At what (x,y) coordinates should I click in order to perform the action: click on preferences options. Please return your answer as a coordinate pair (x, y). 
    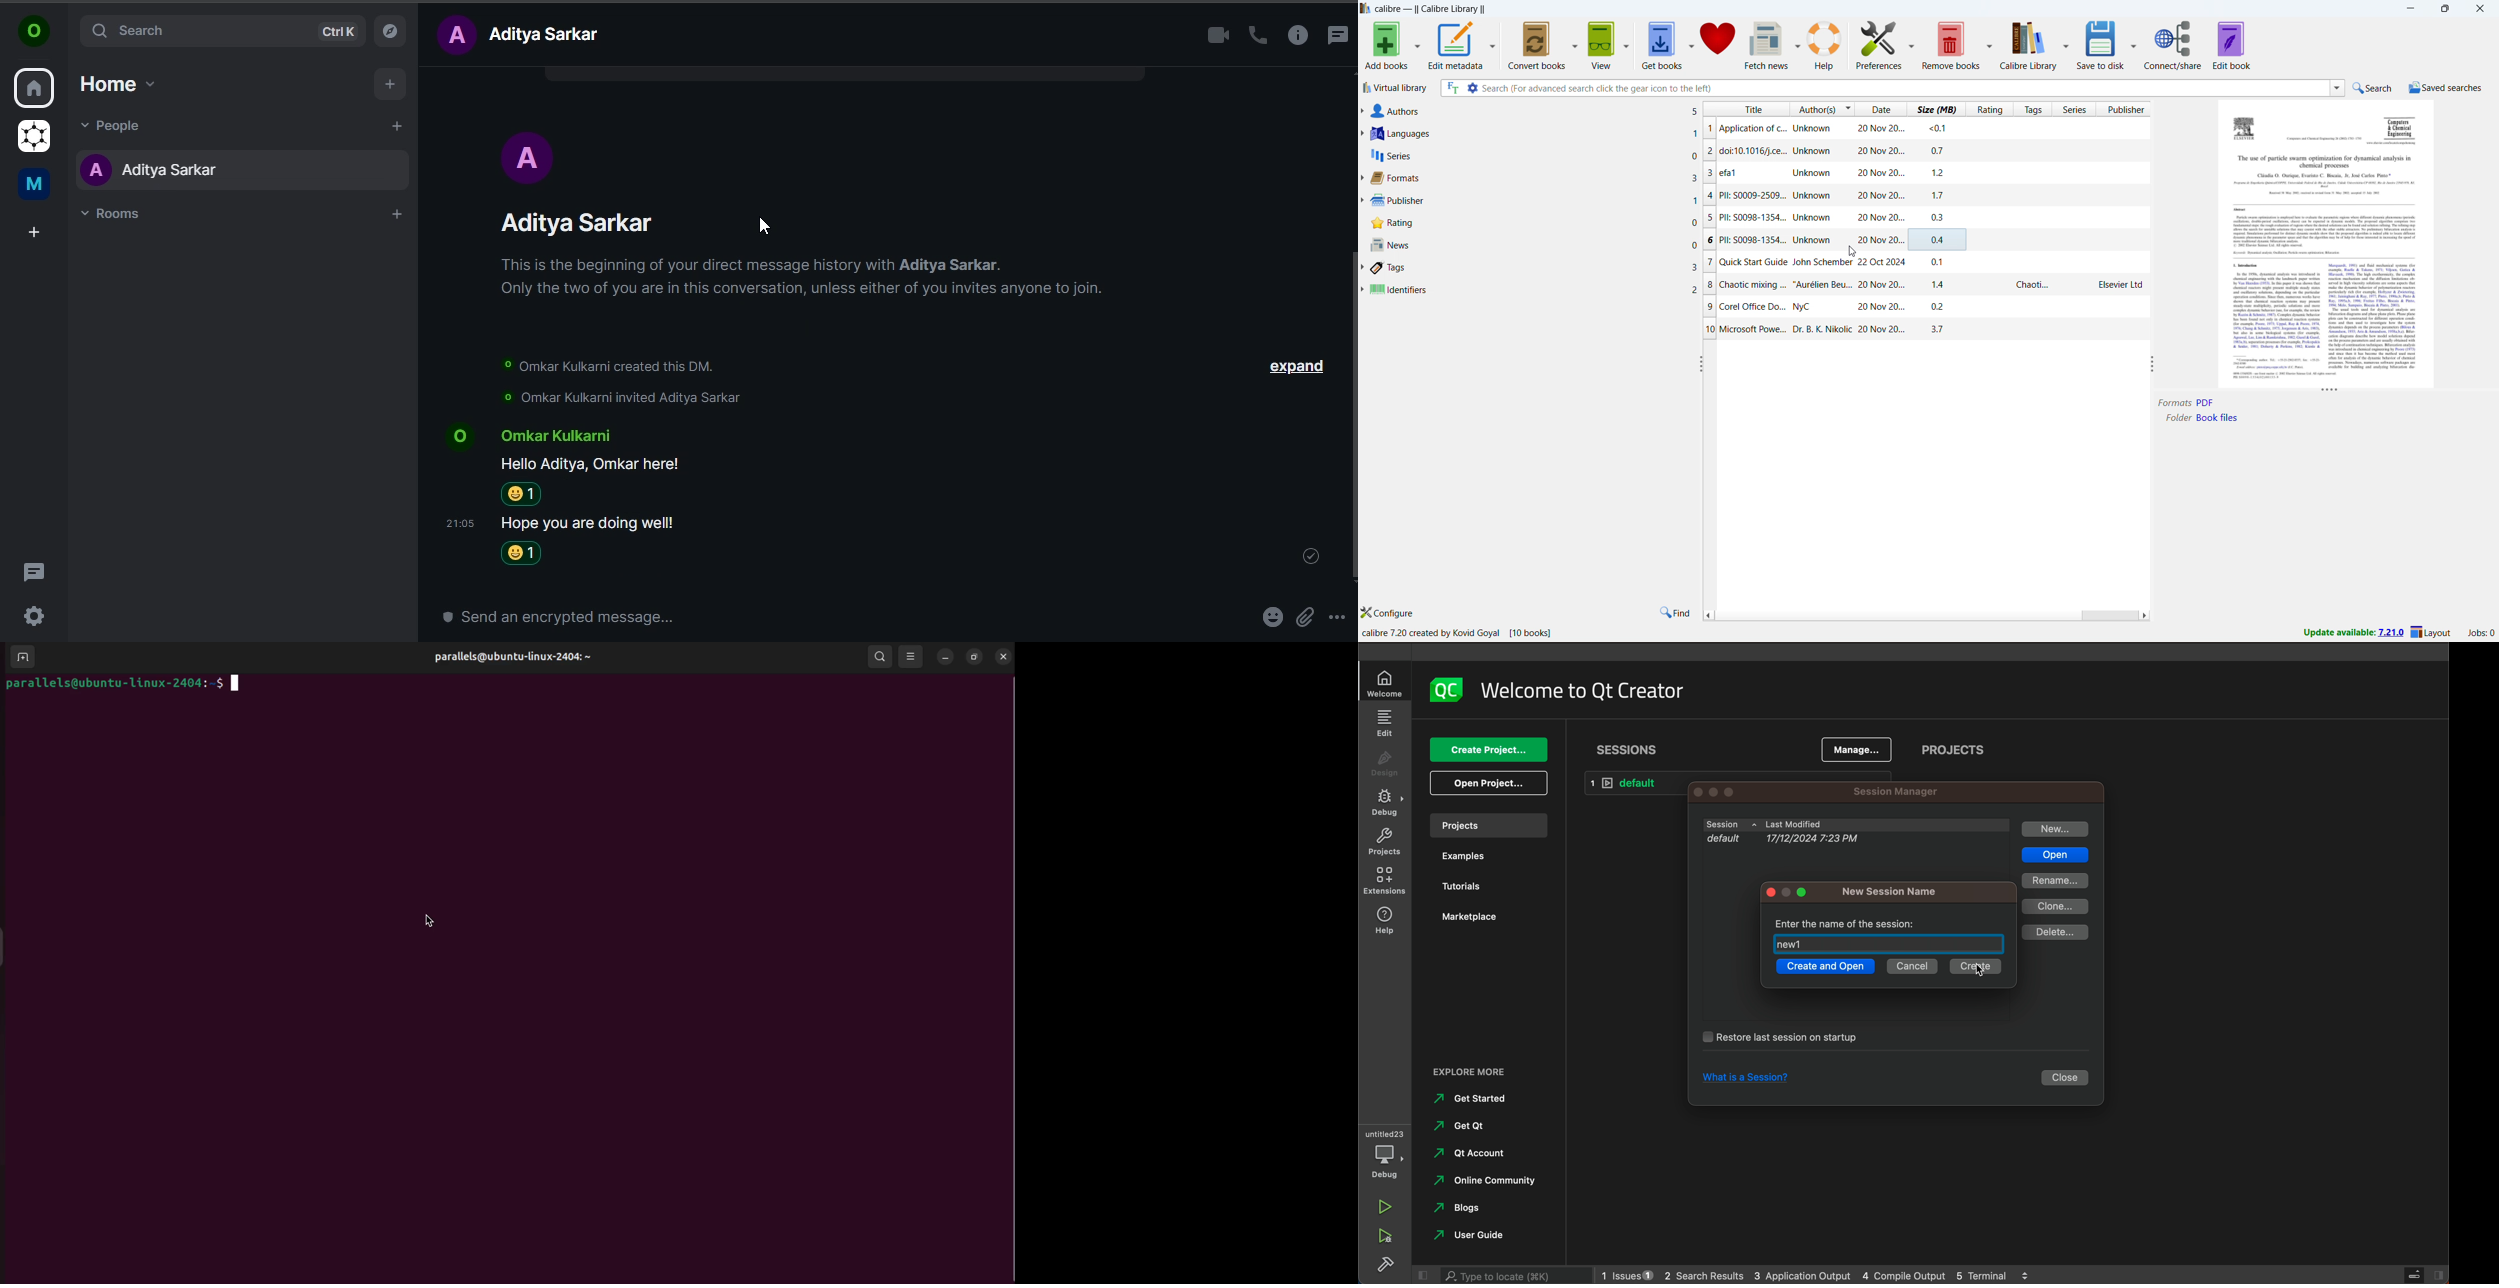
    Looking at the image, I should click on (1911, 44).